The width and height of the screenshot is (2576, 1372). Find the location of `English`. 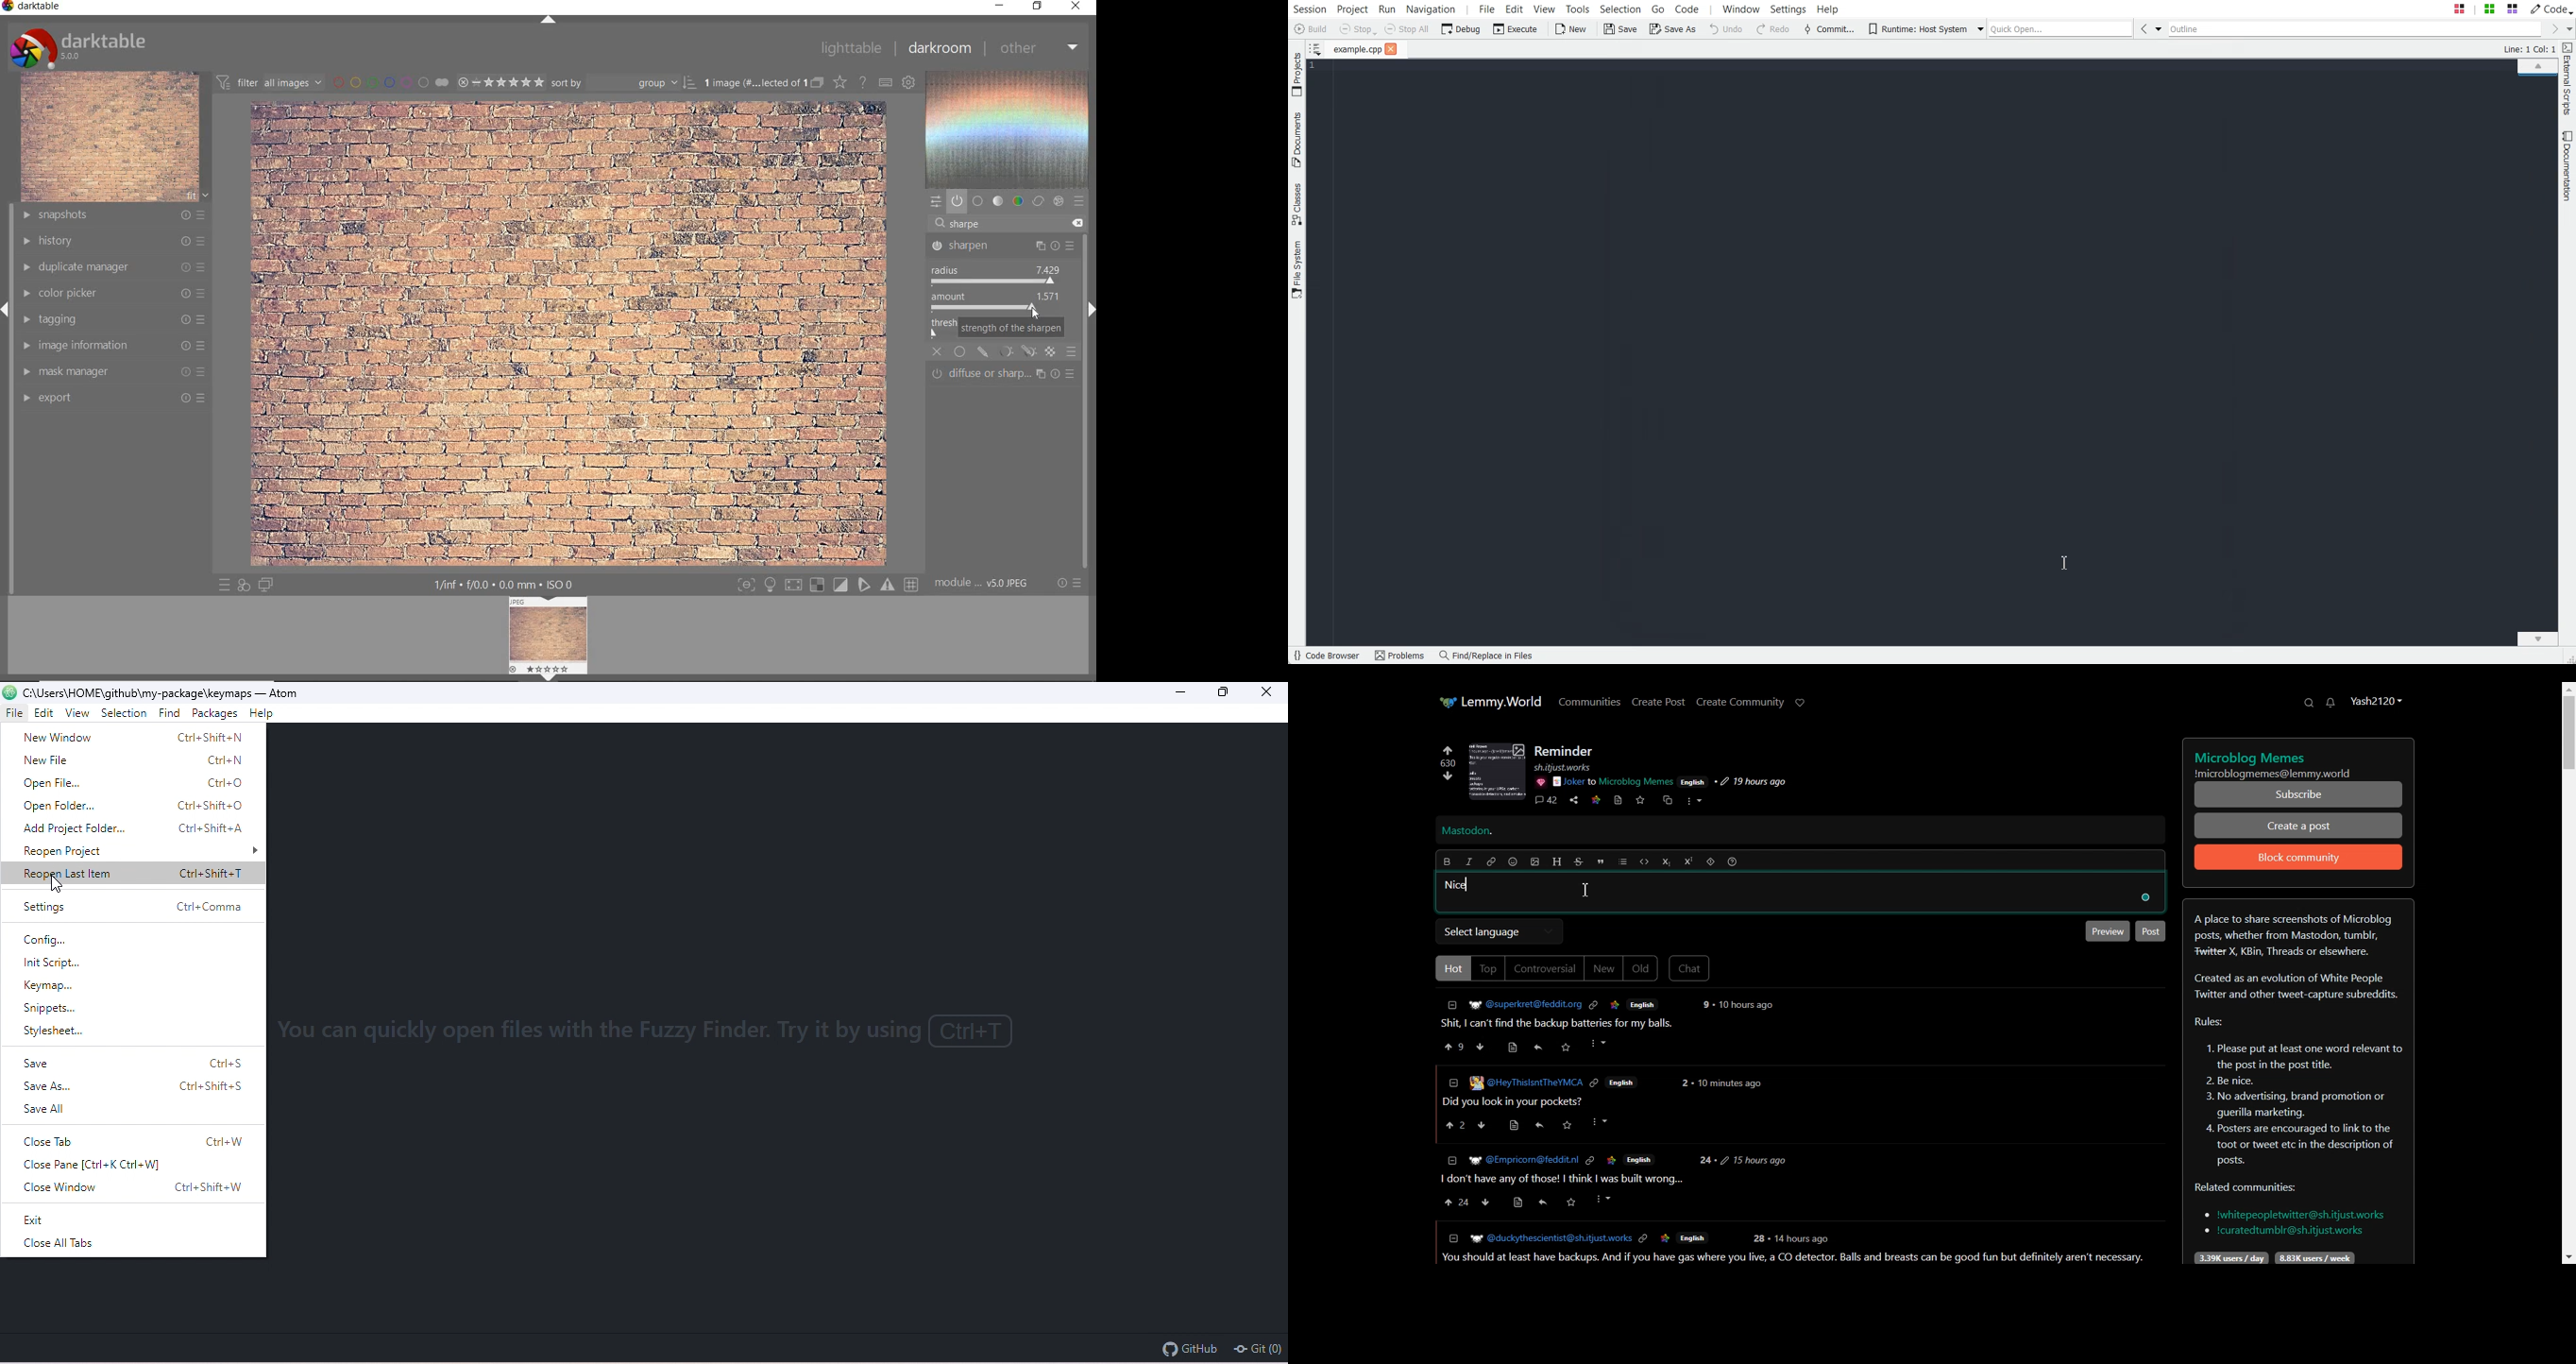

English is located at coordinates (1643, 1004).